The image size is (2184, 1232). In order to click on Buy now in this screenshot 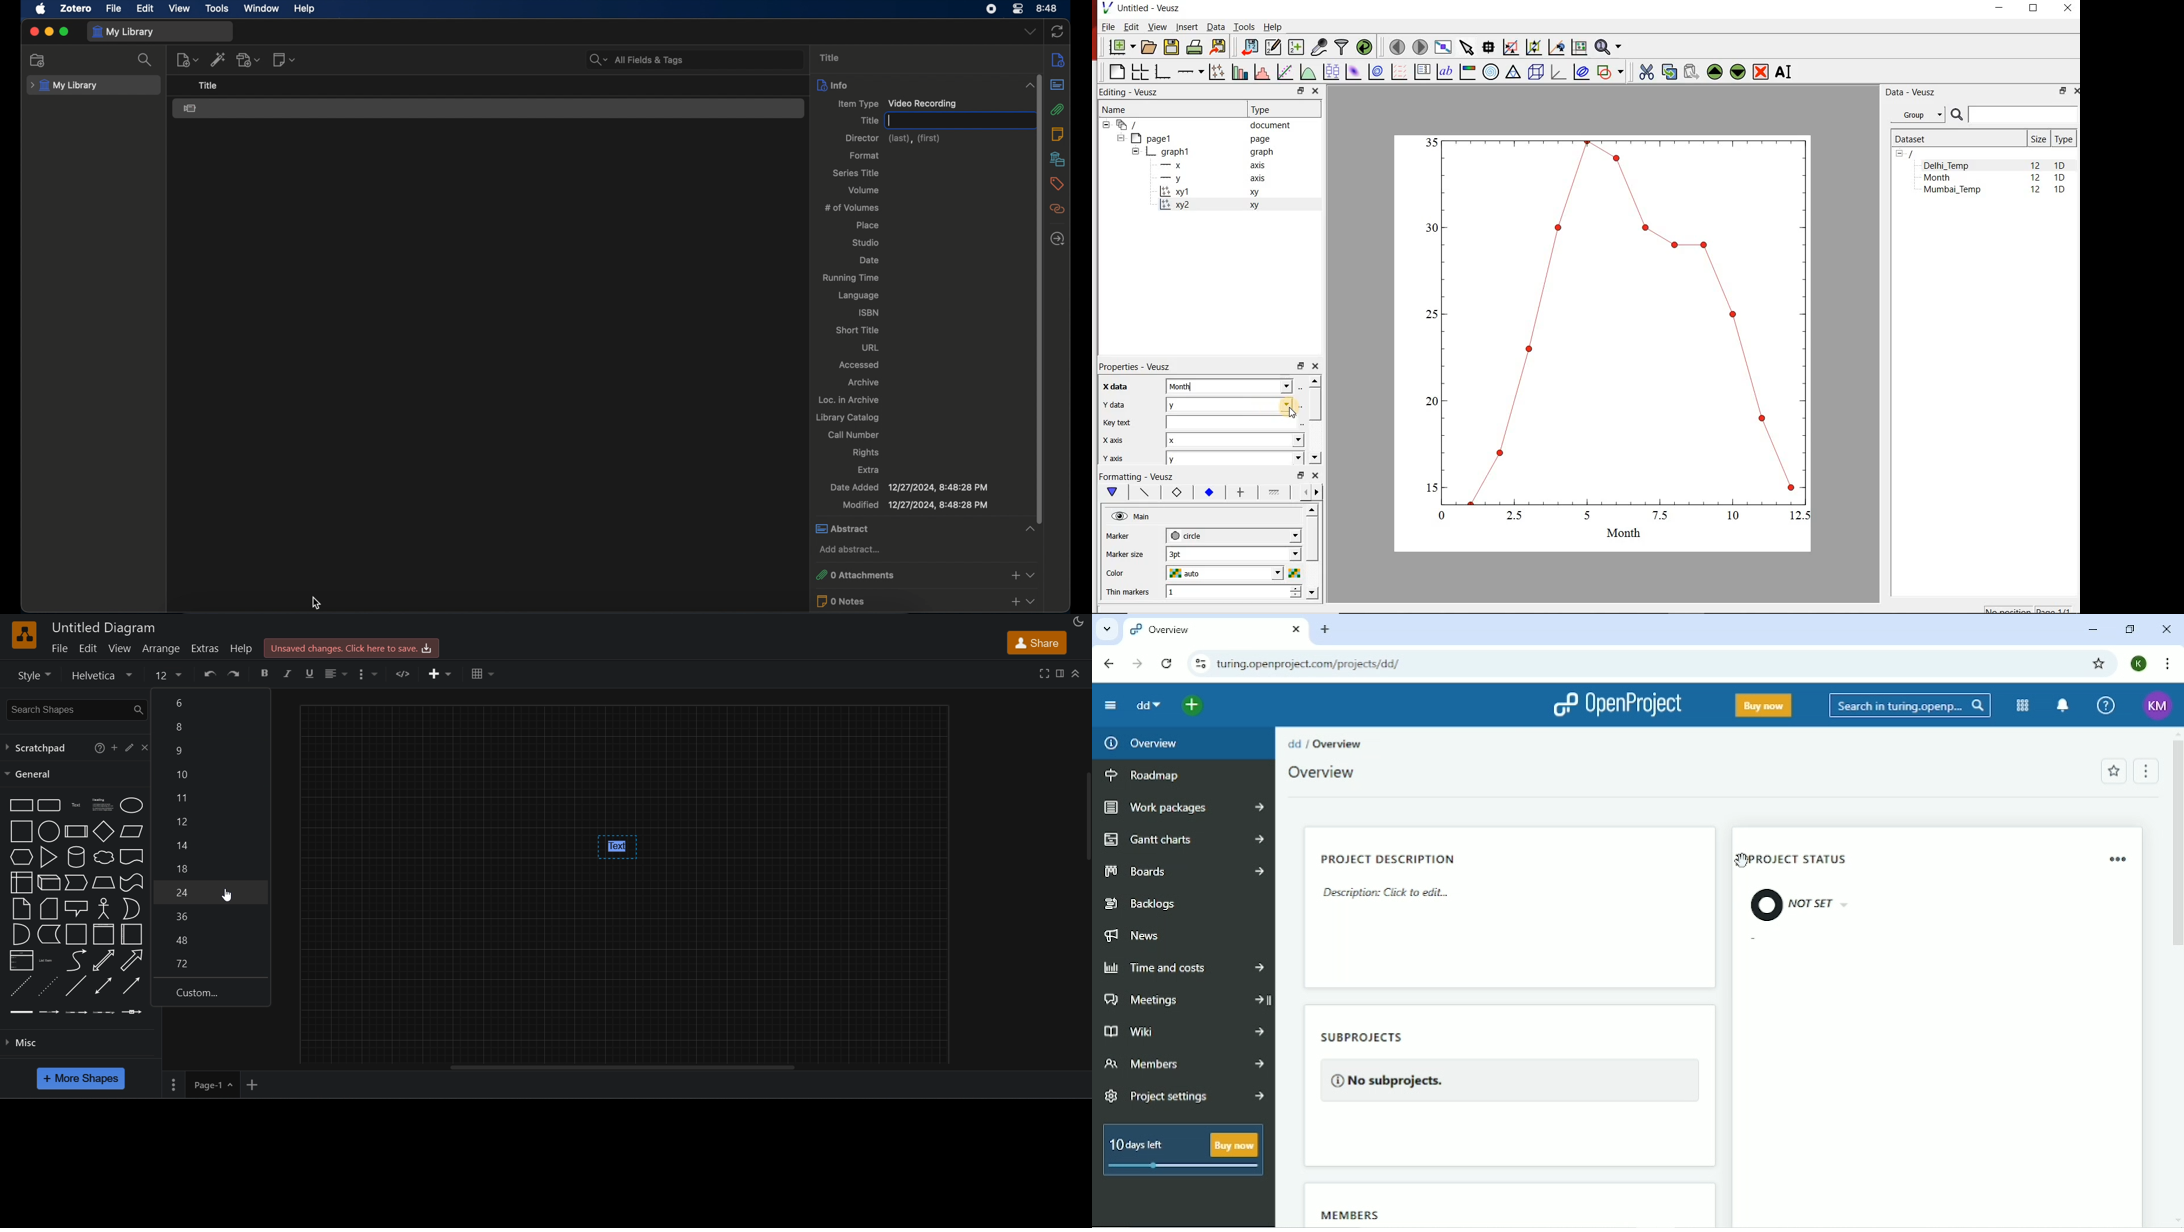, I will do `click(1764, 705)`.